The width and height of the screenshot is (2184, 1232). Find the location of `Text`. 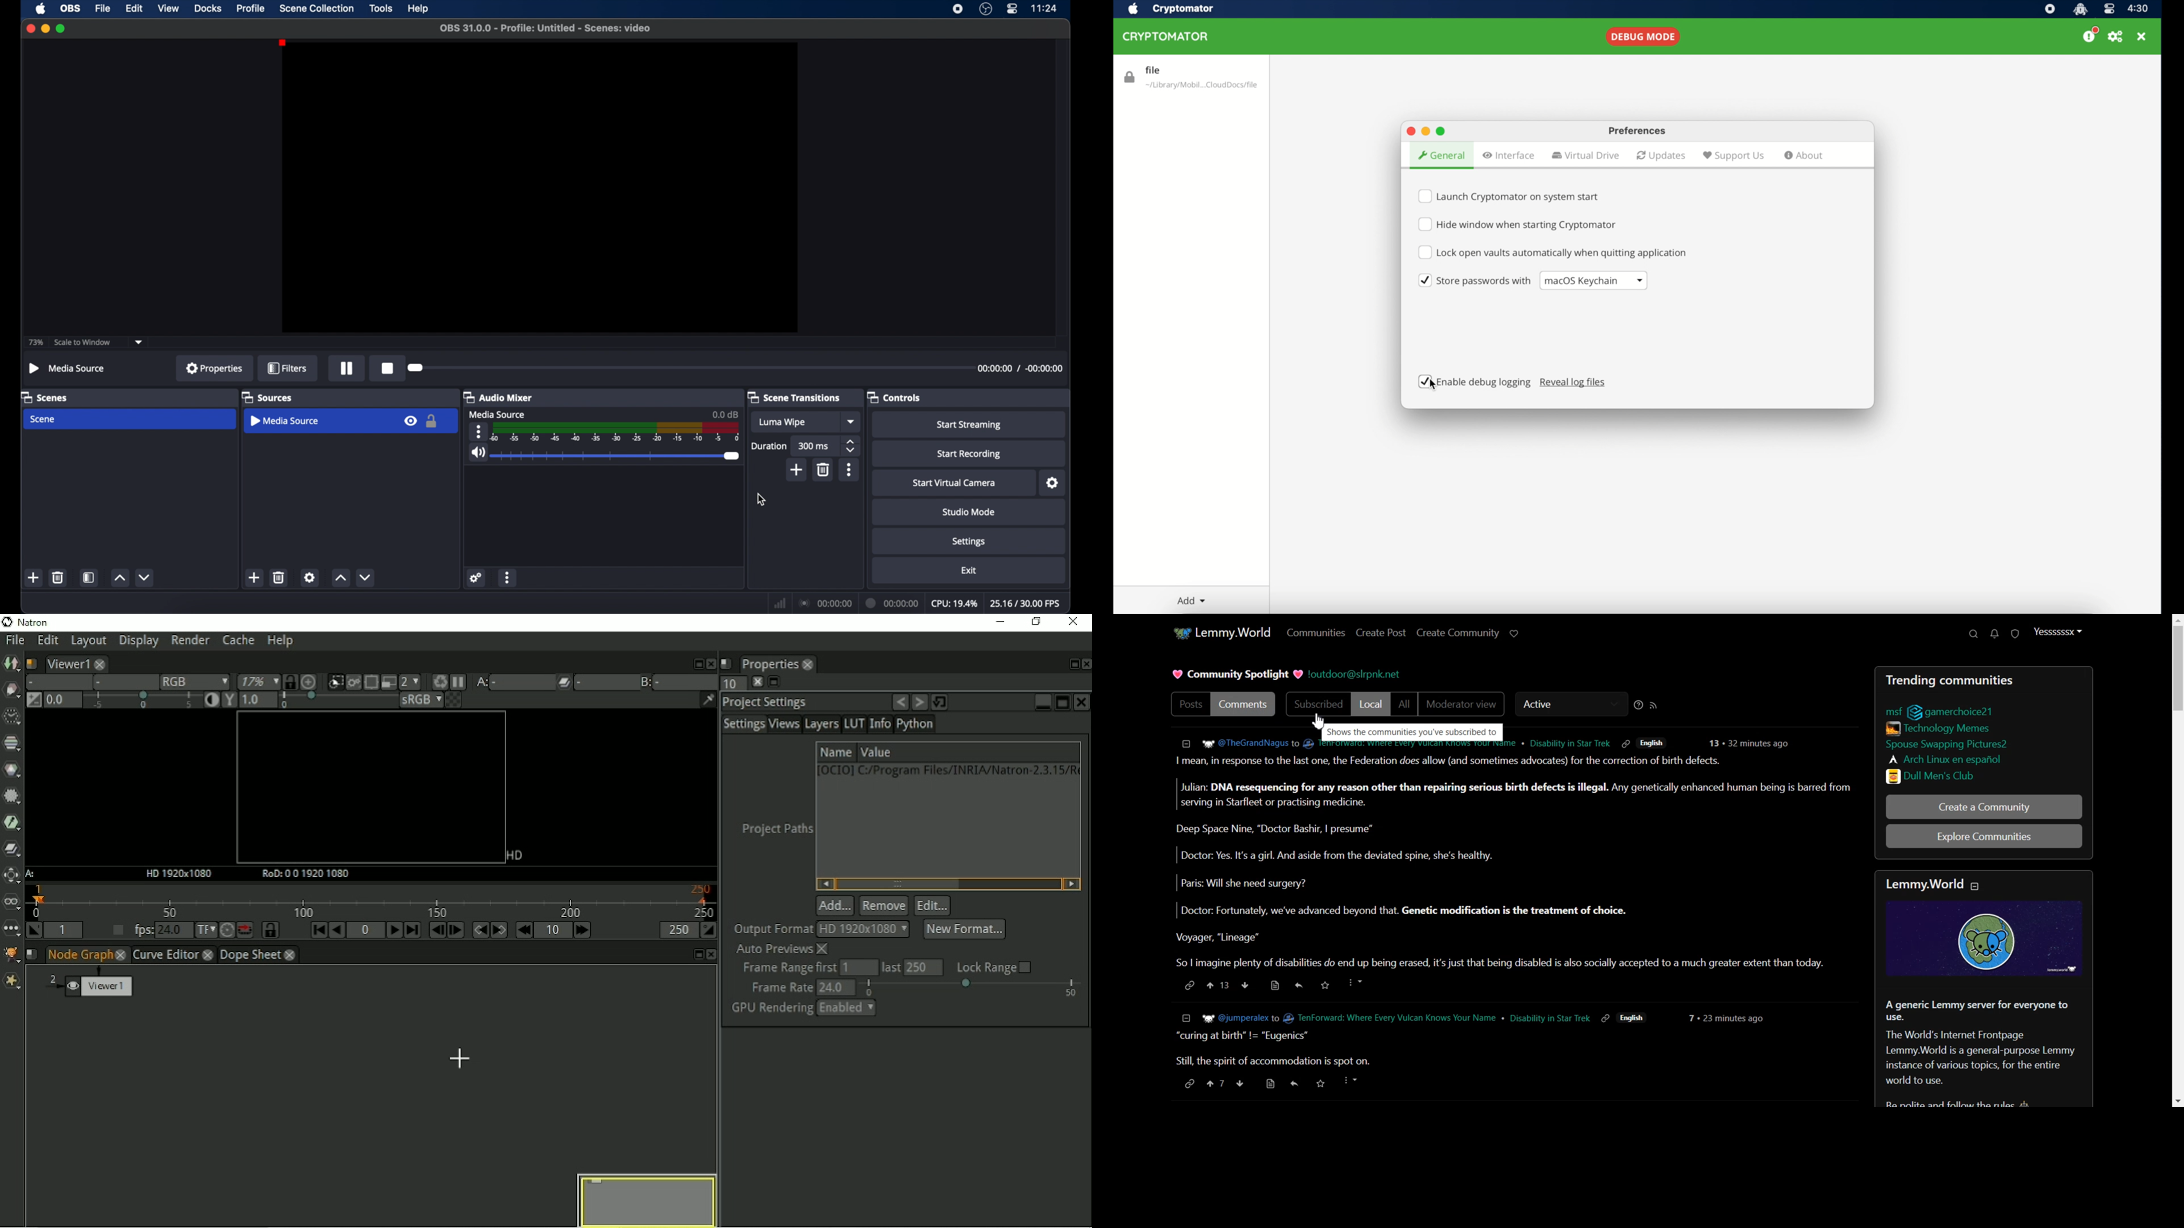

Text is located at coordinates (1237, 675).